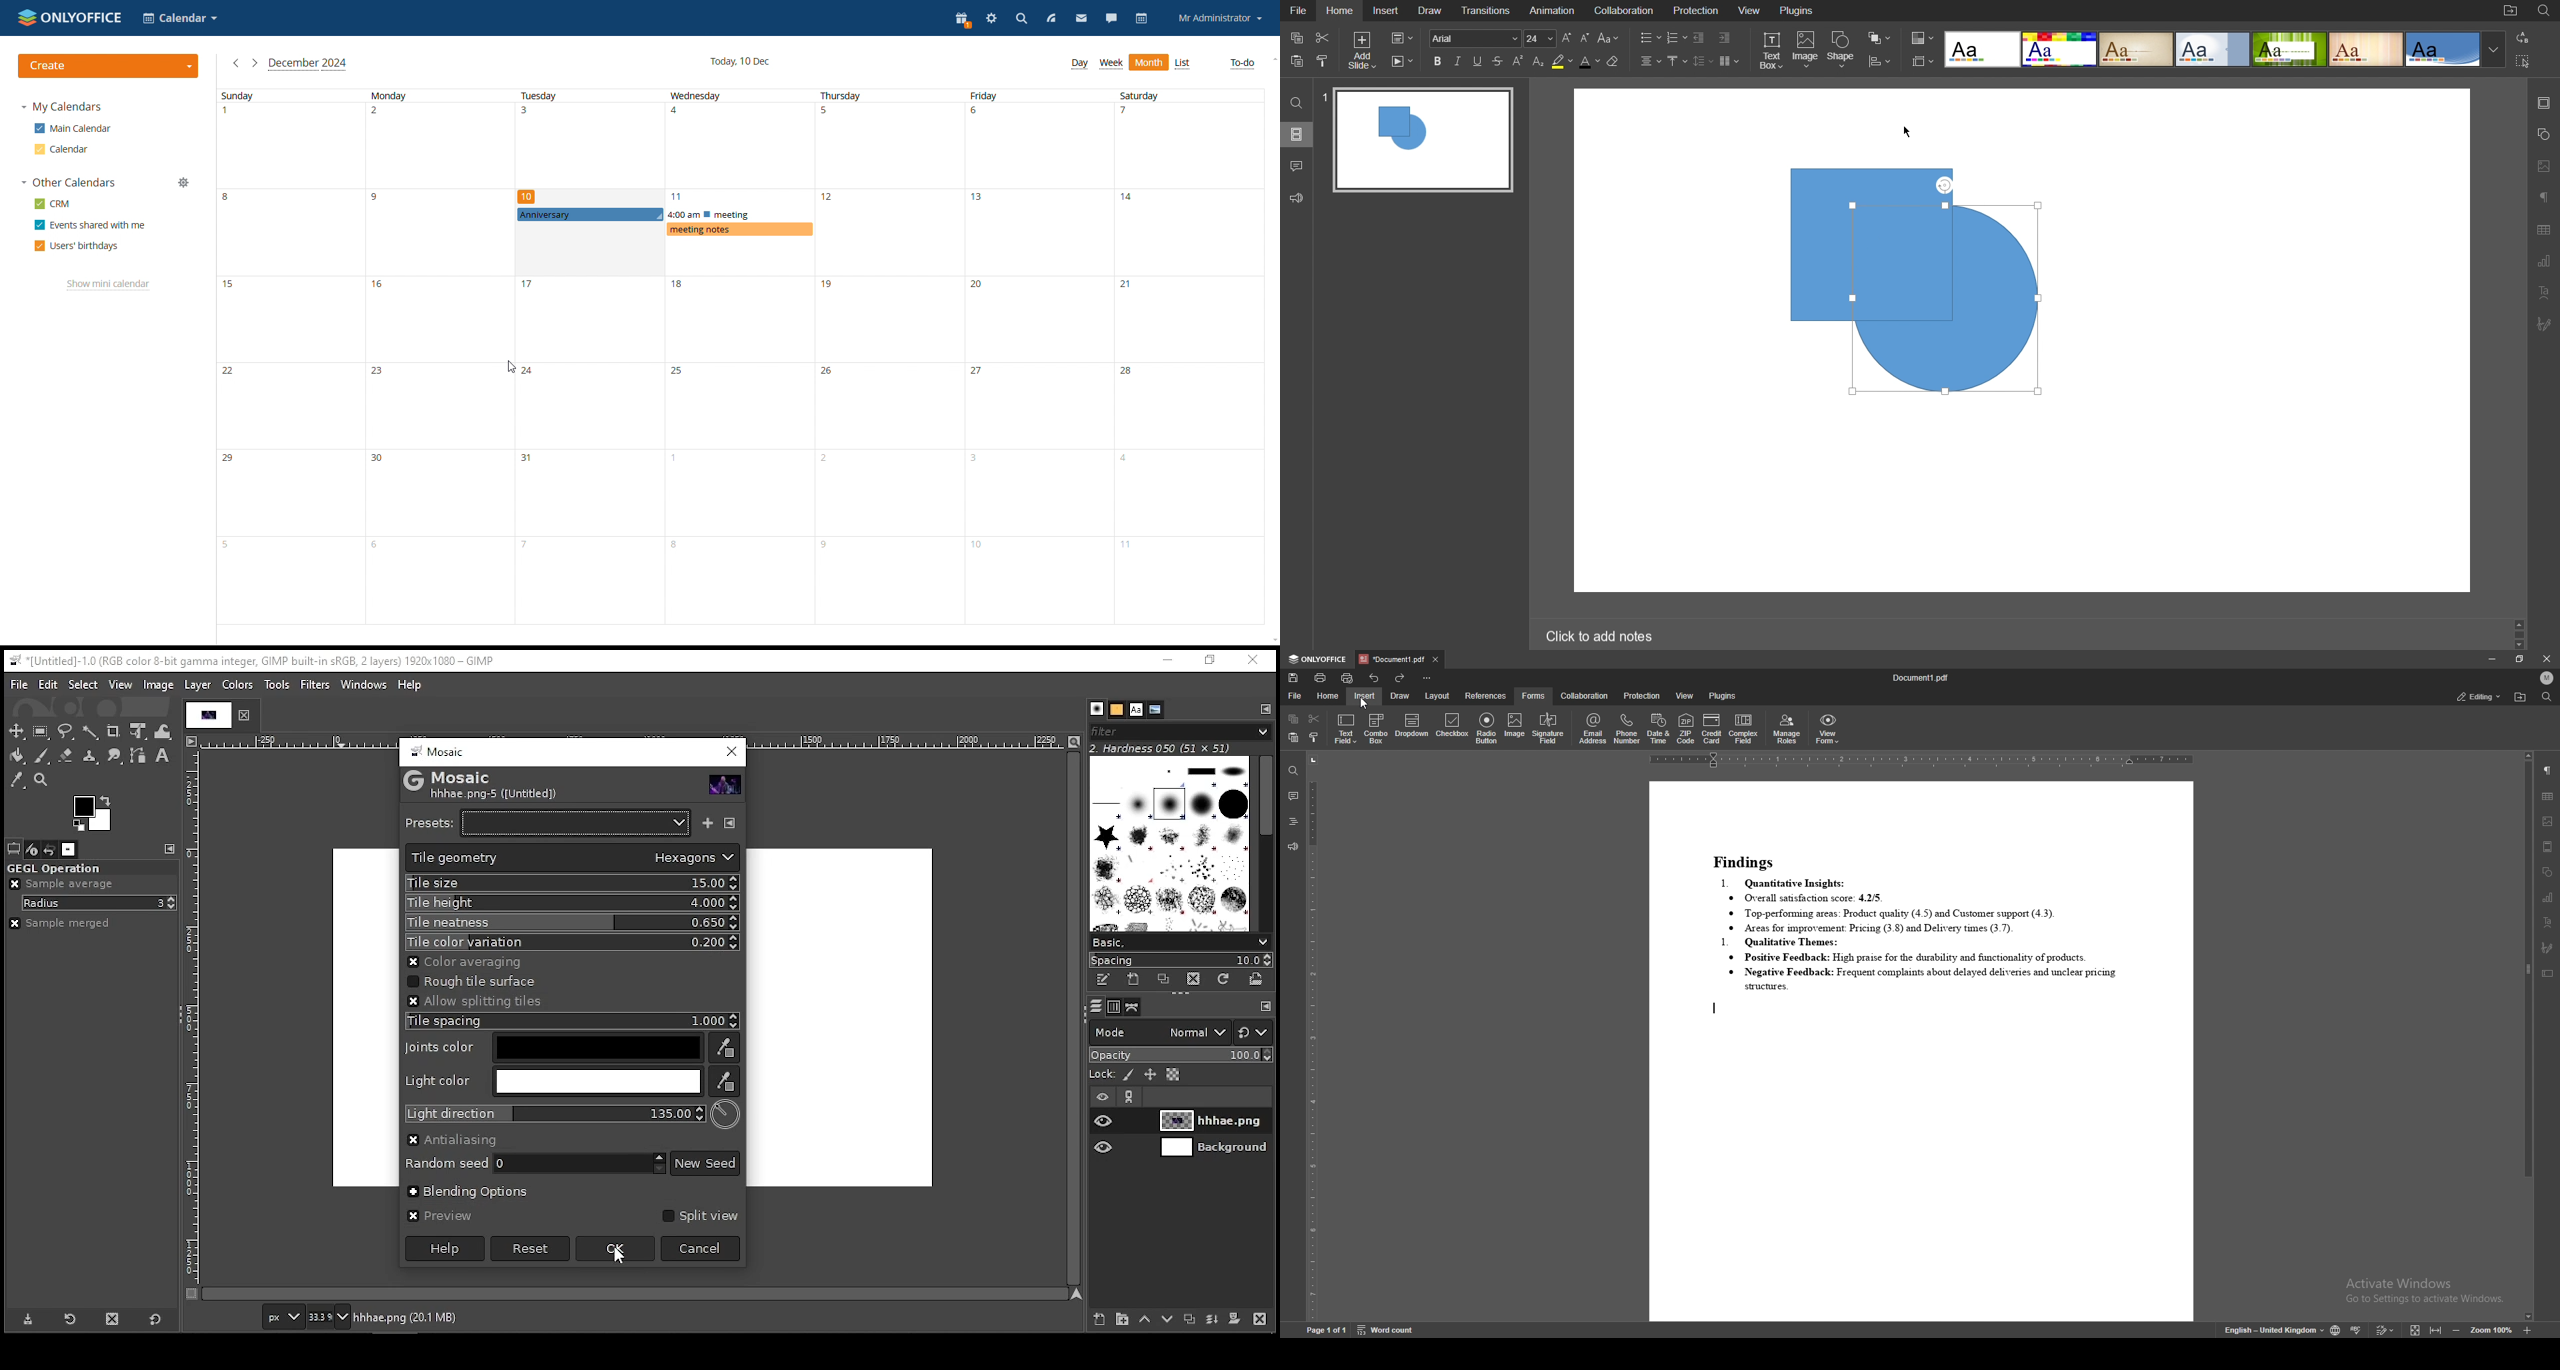 The height and width of the screenshot is (1372, 2576). What do you see at coordinates (554, 1048) in the screenshot?
I see `joints color` at bounding box center [554, 1048].